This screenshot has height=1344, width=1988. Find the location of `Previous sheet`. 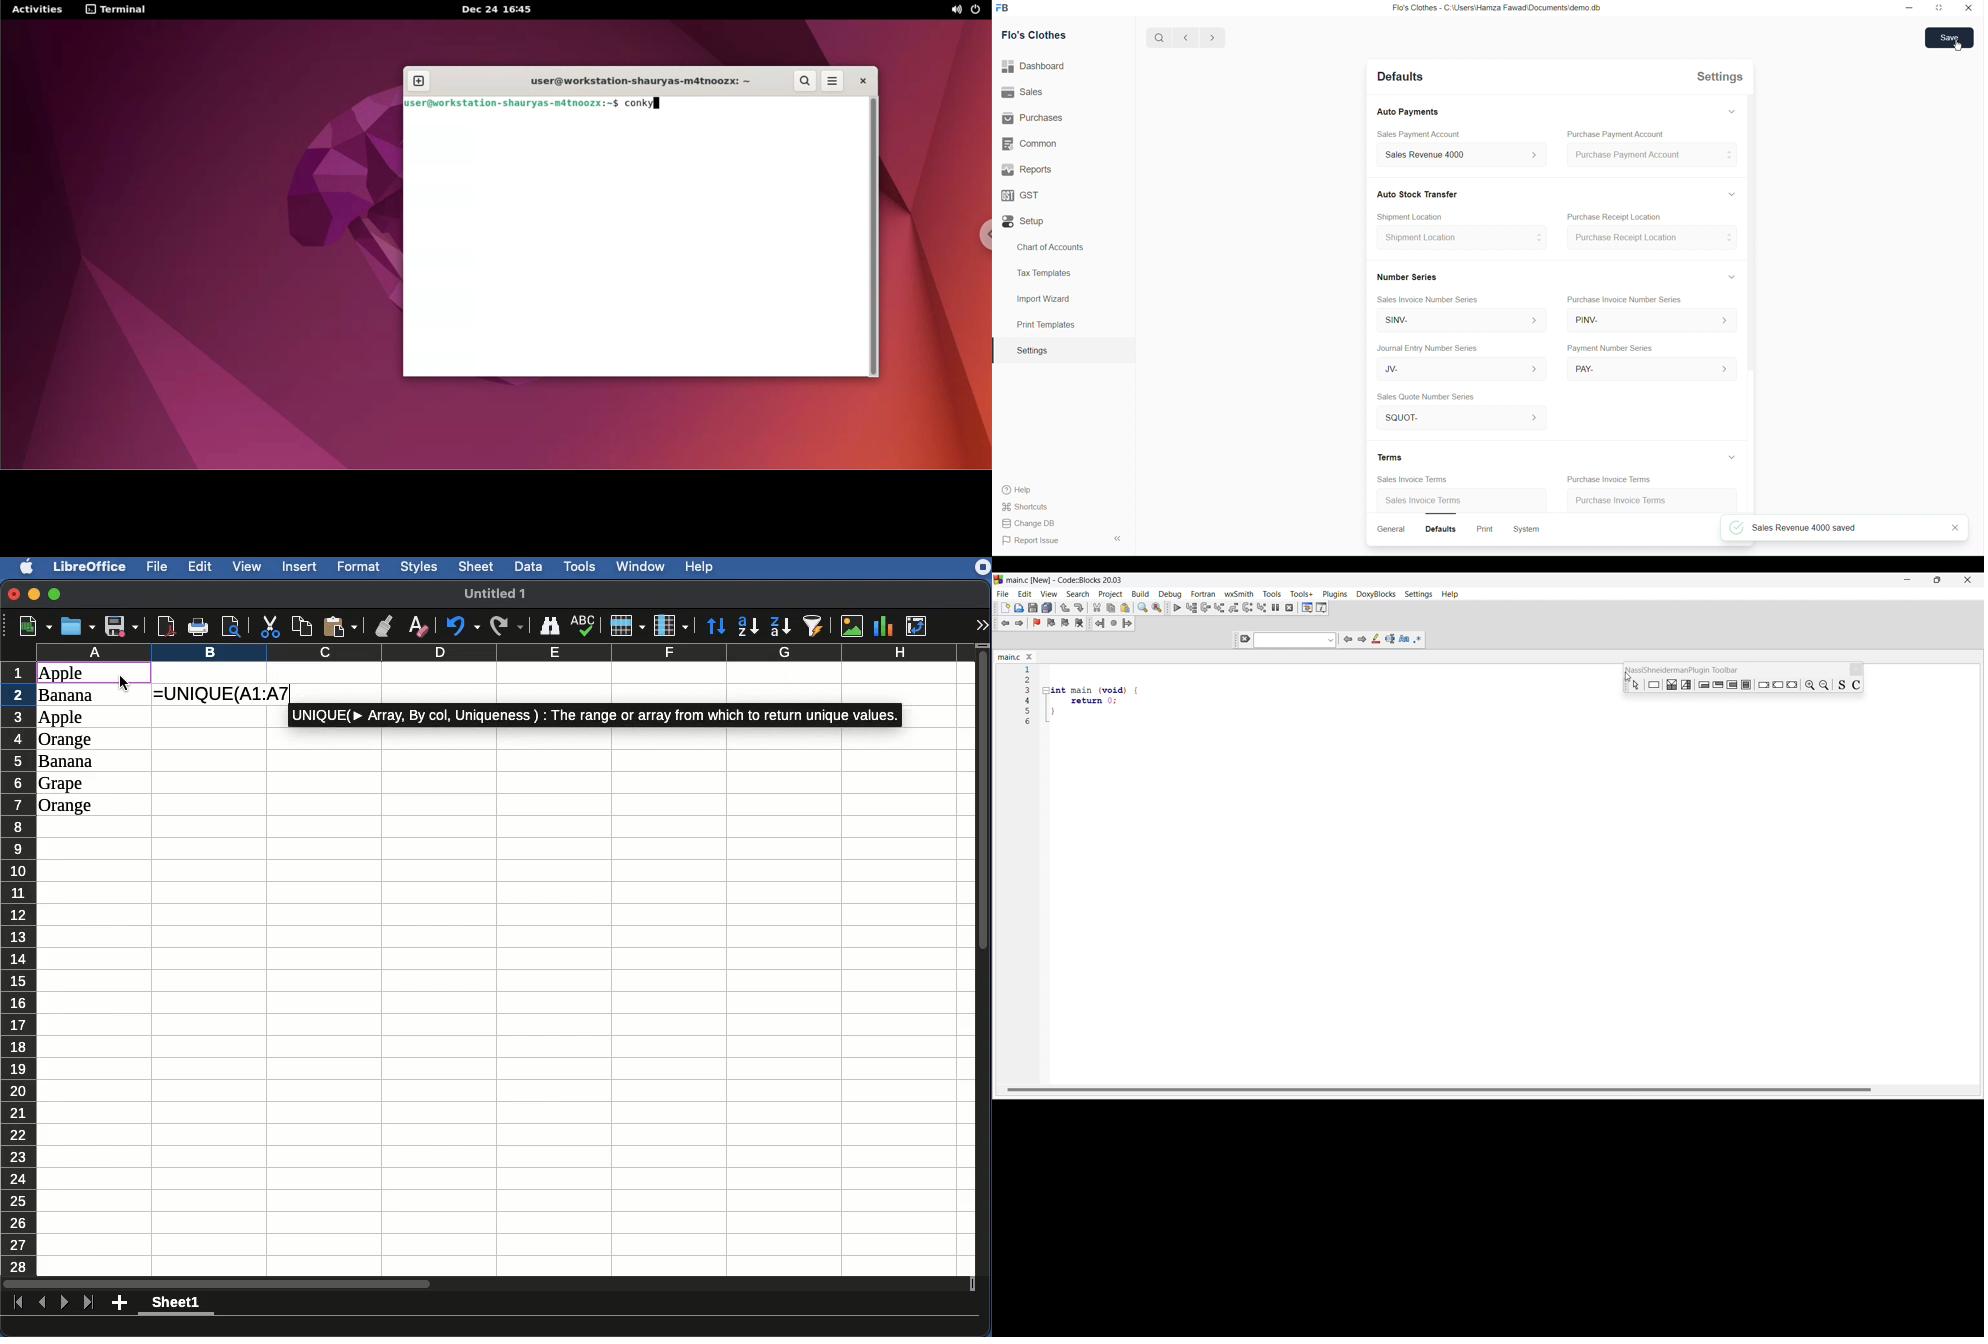

Previous sheet is located at coordinates (43, 1304).